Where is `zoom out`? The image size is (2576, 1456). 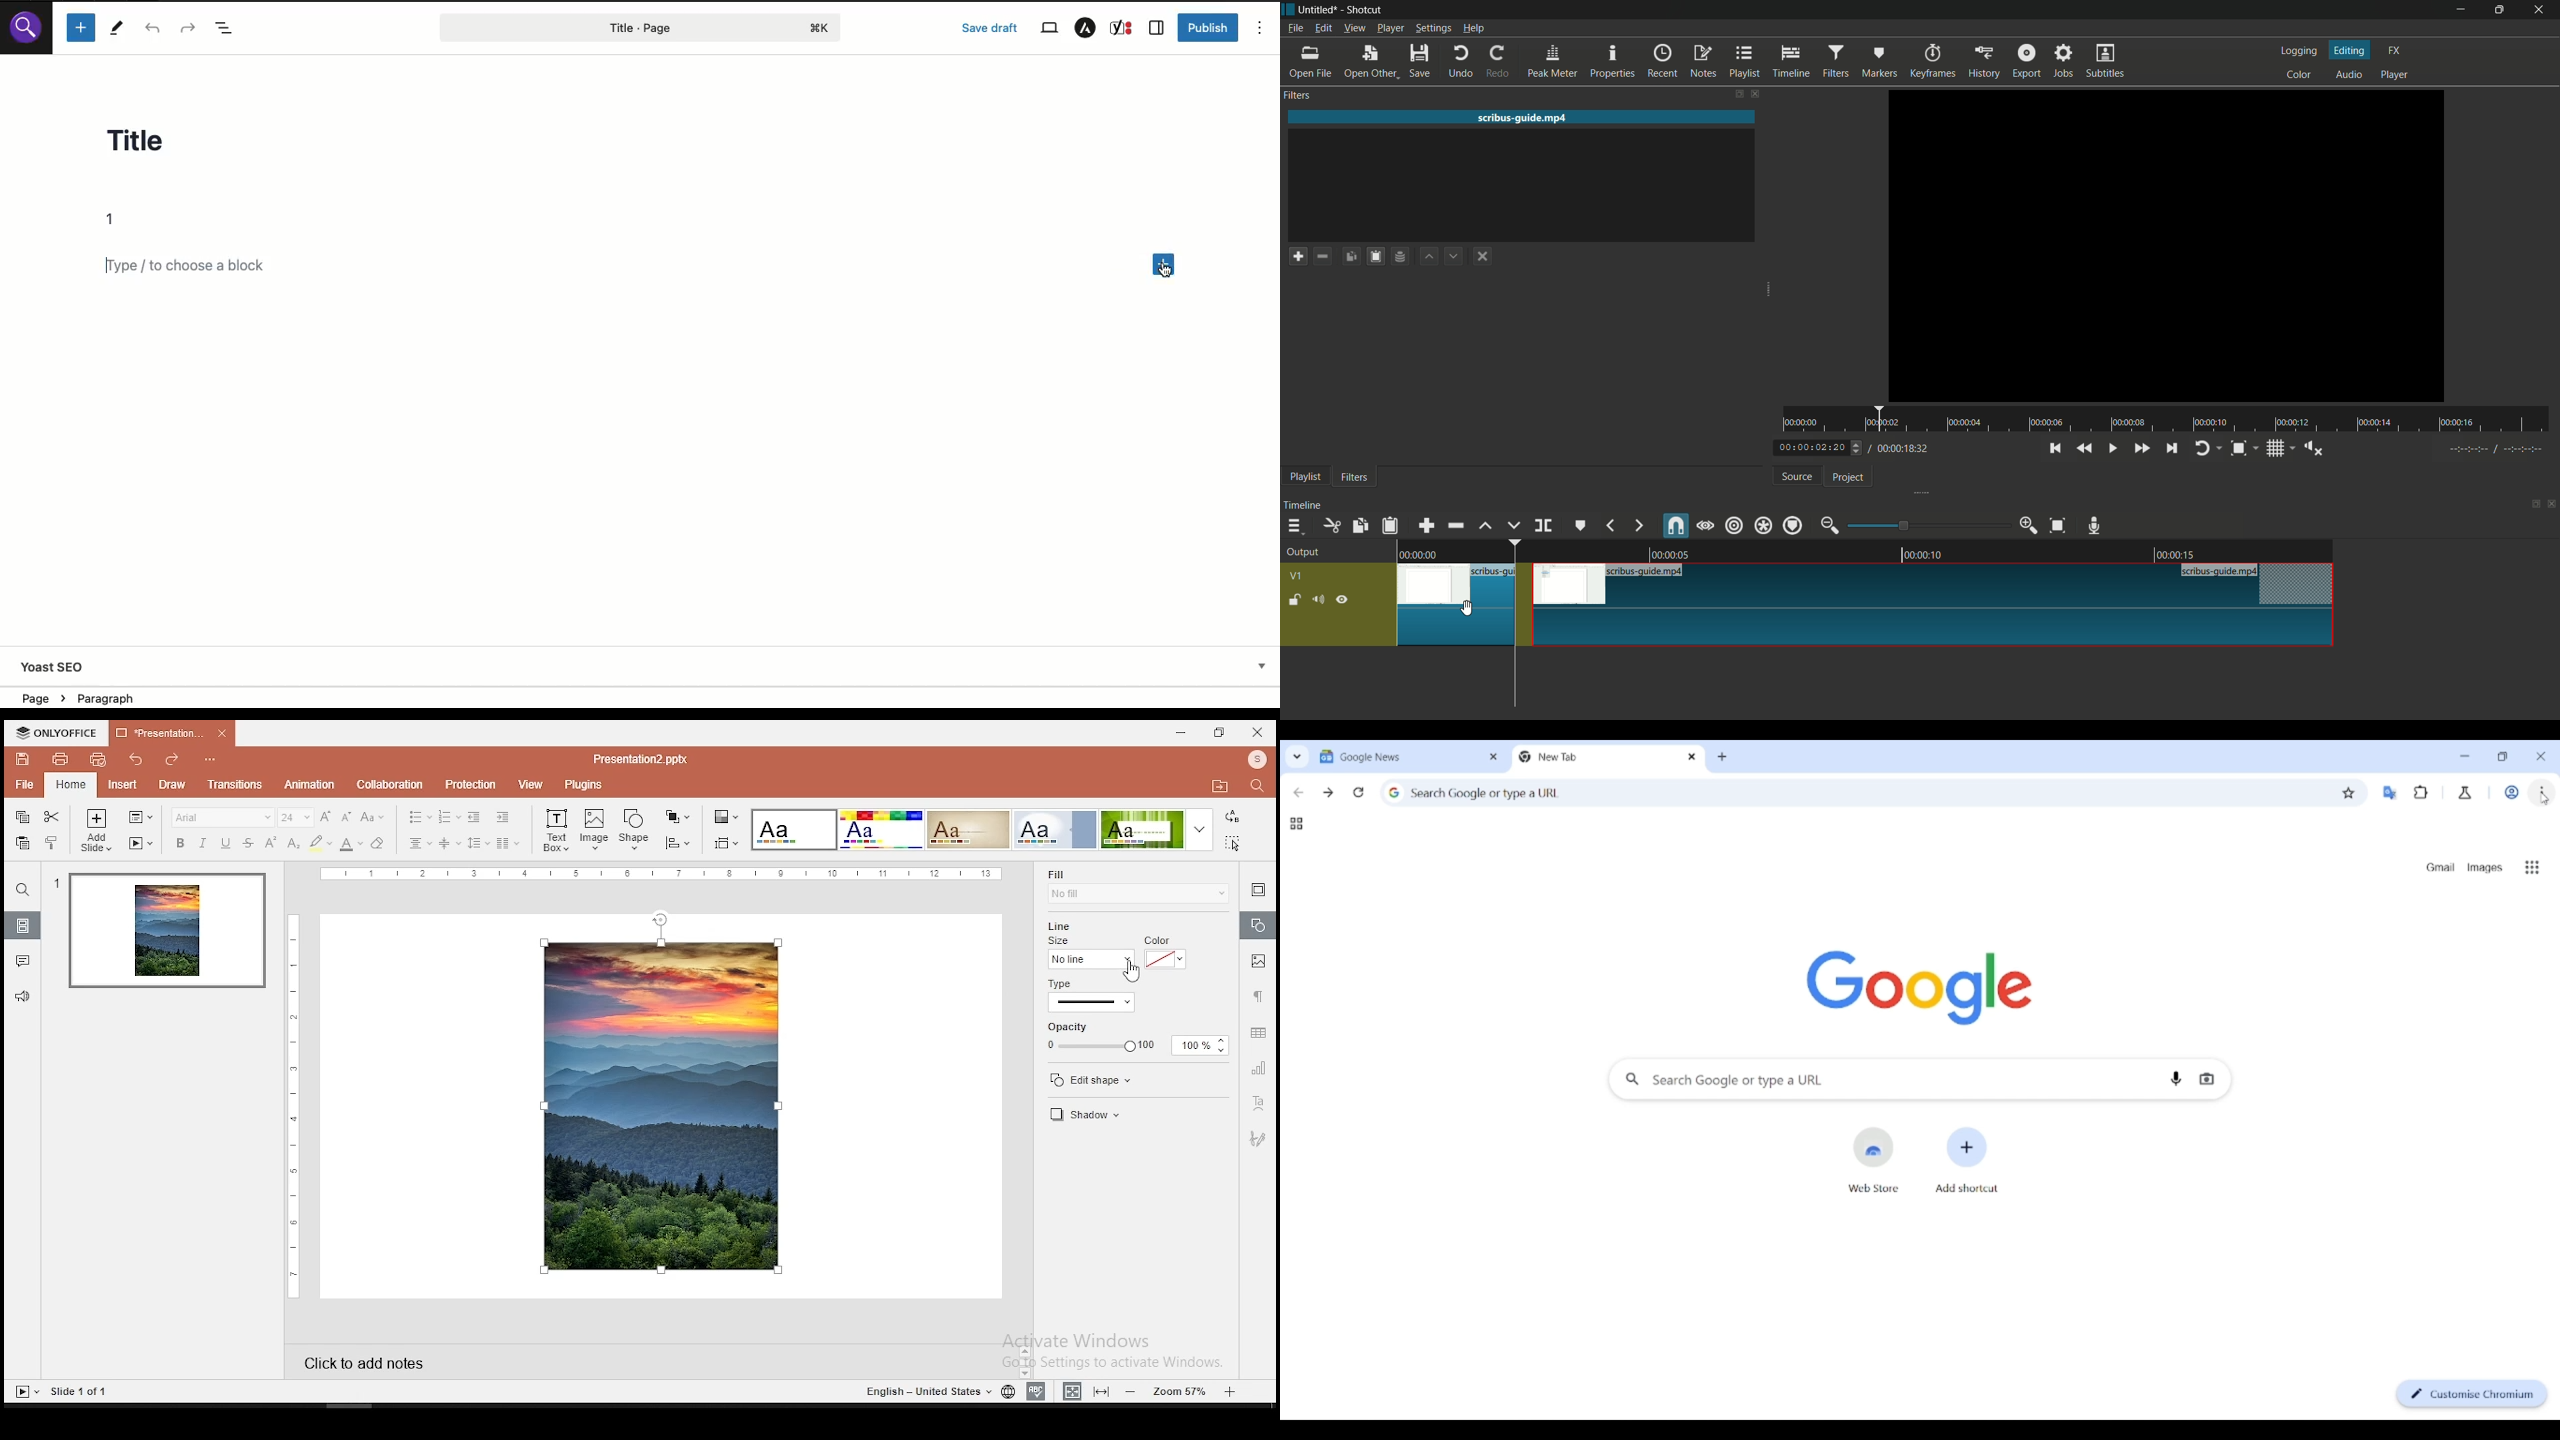
zoom out is located at coordinates (1132, 1390).